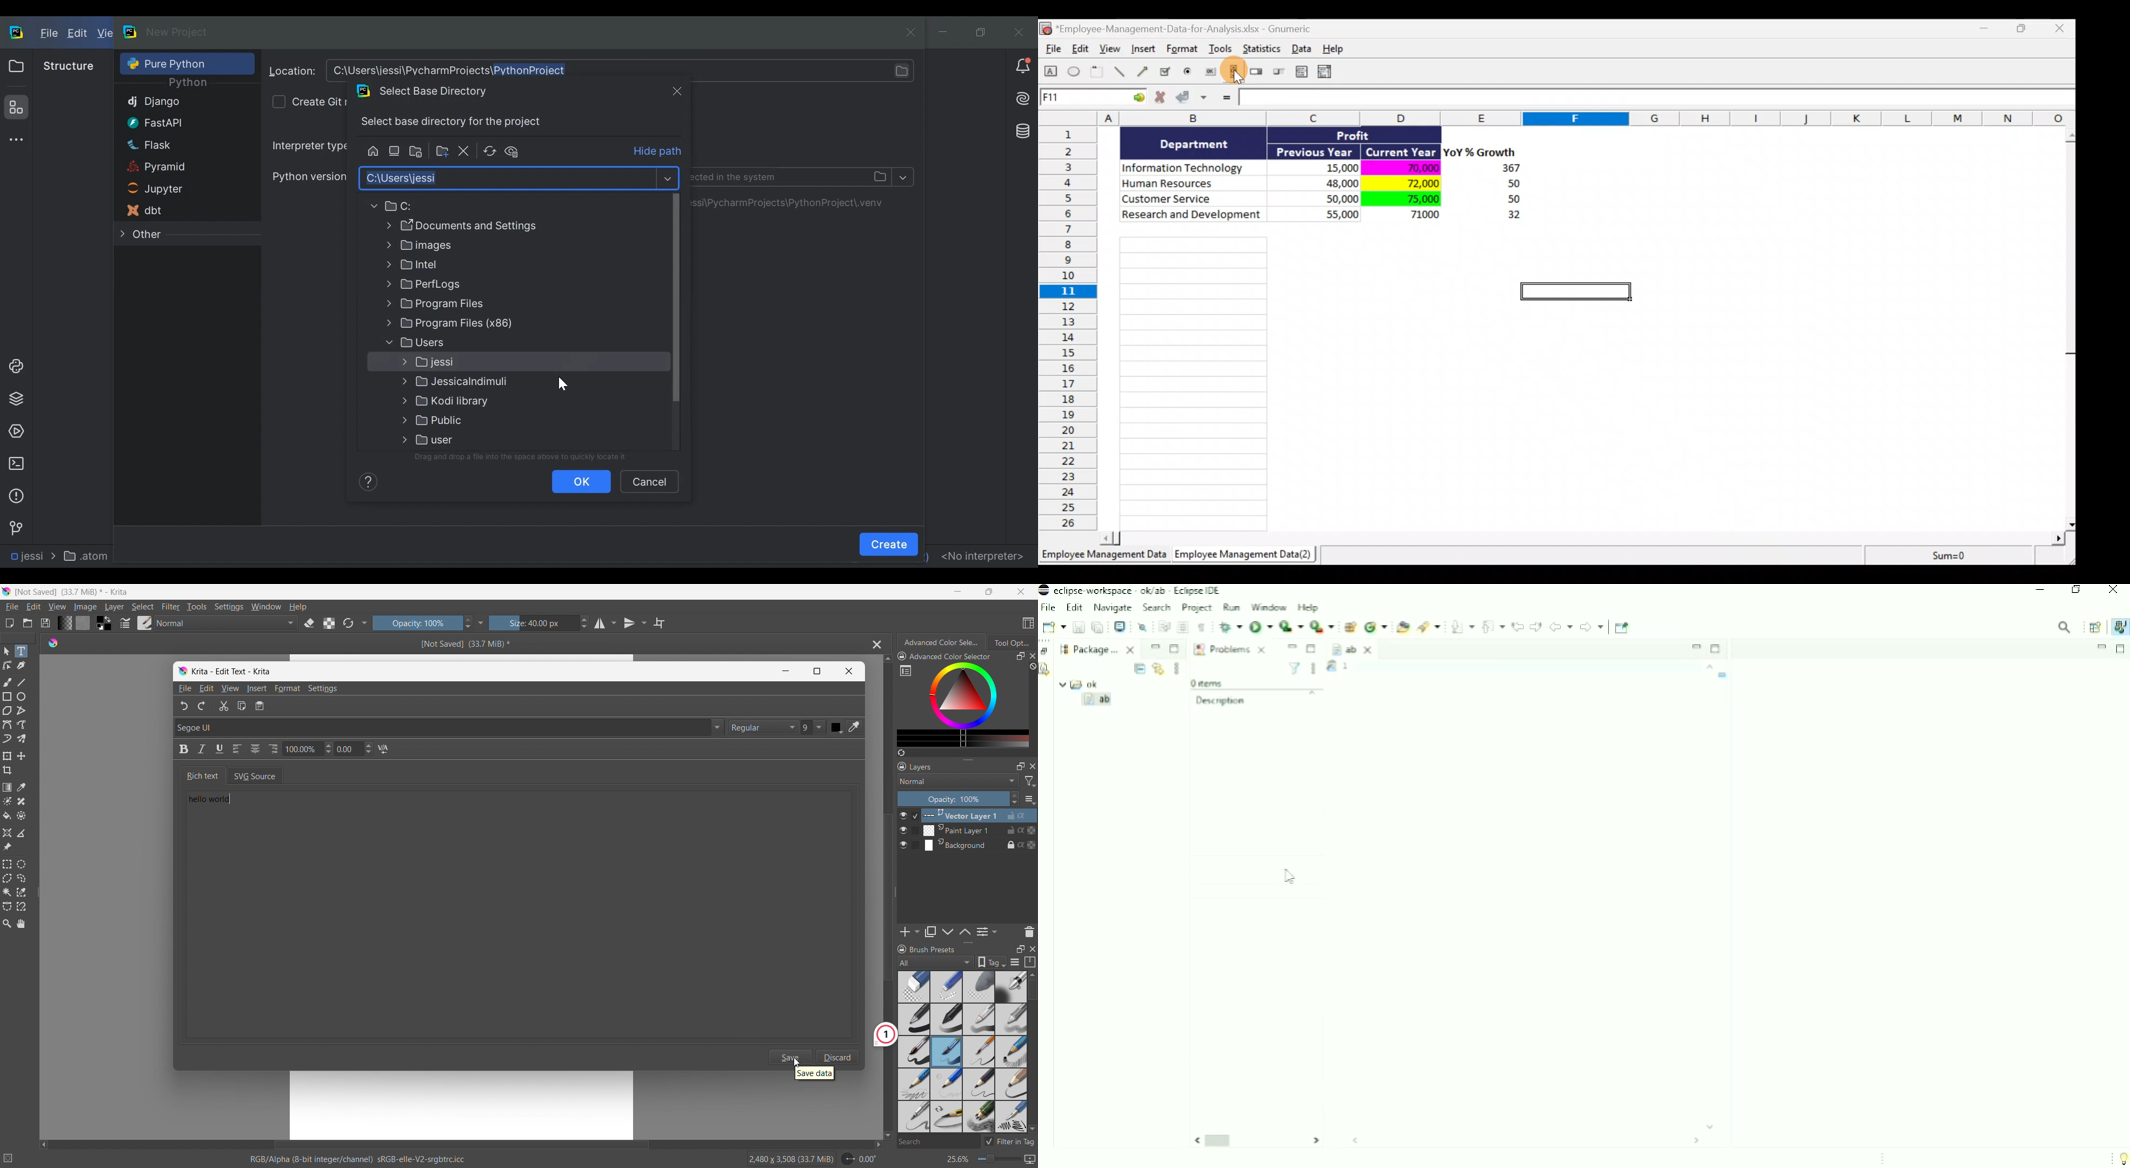 The width and height of the screenshot is (2156, 1176). I want to click on Maximise, so click(2027, 27).